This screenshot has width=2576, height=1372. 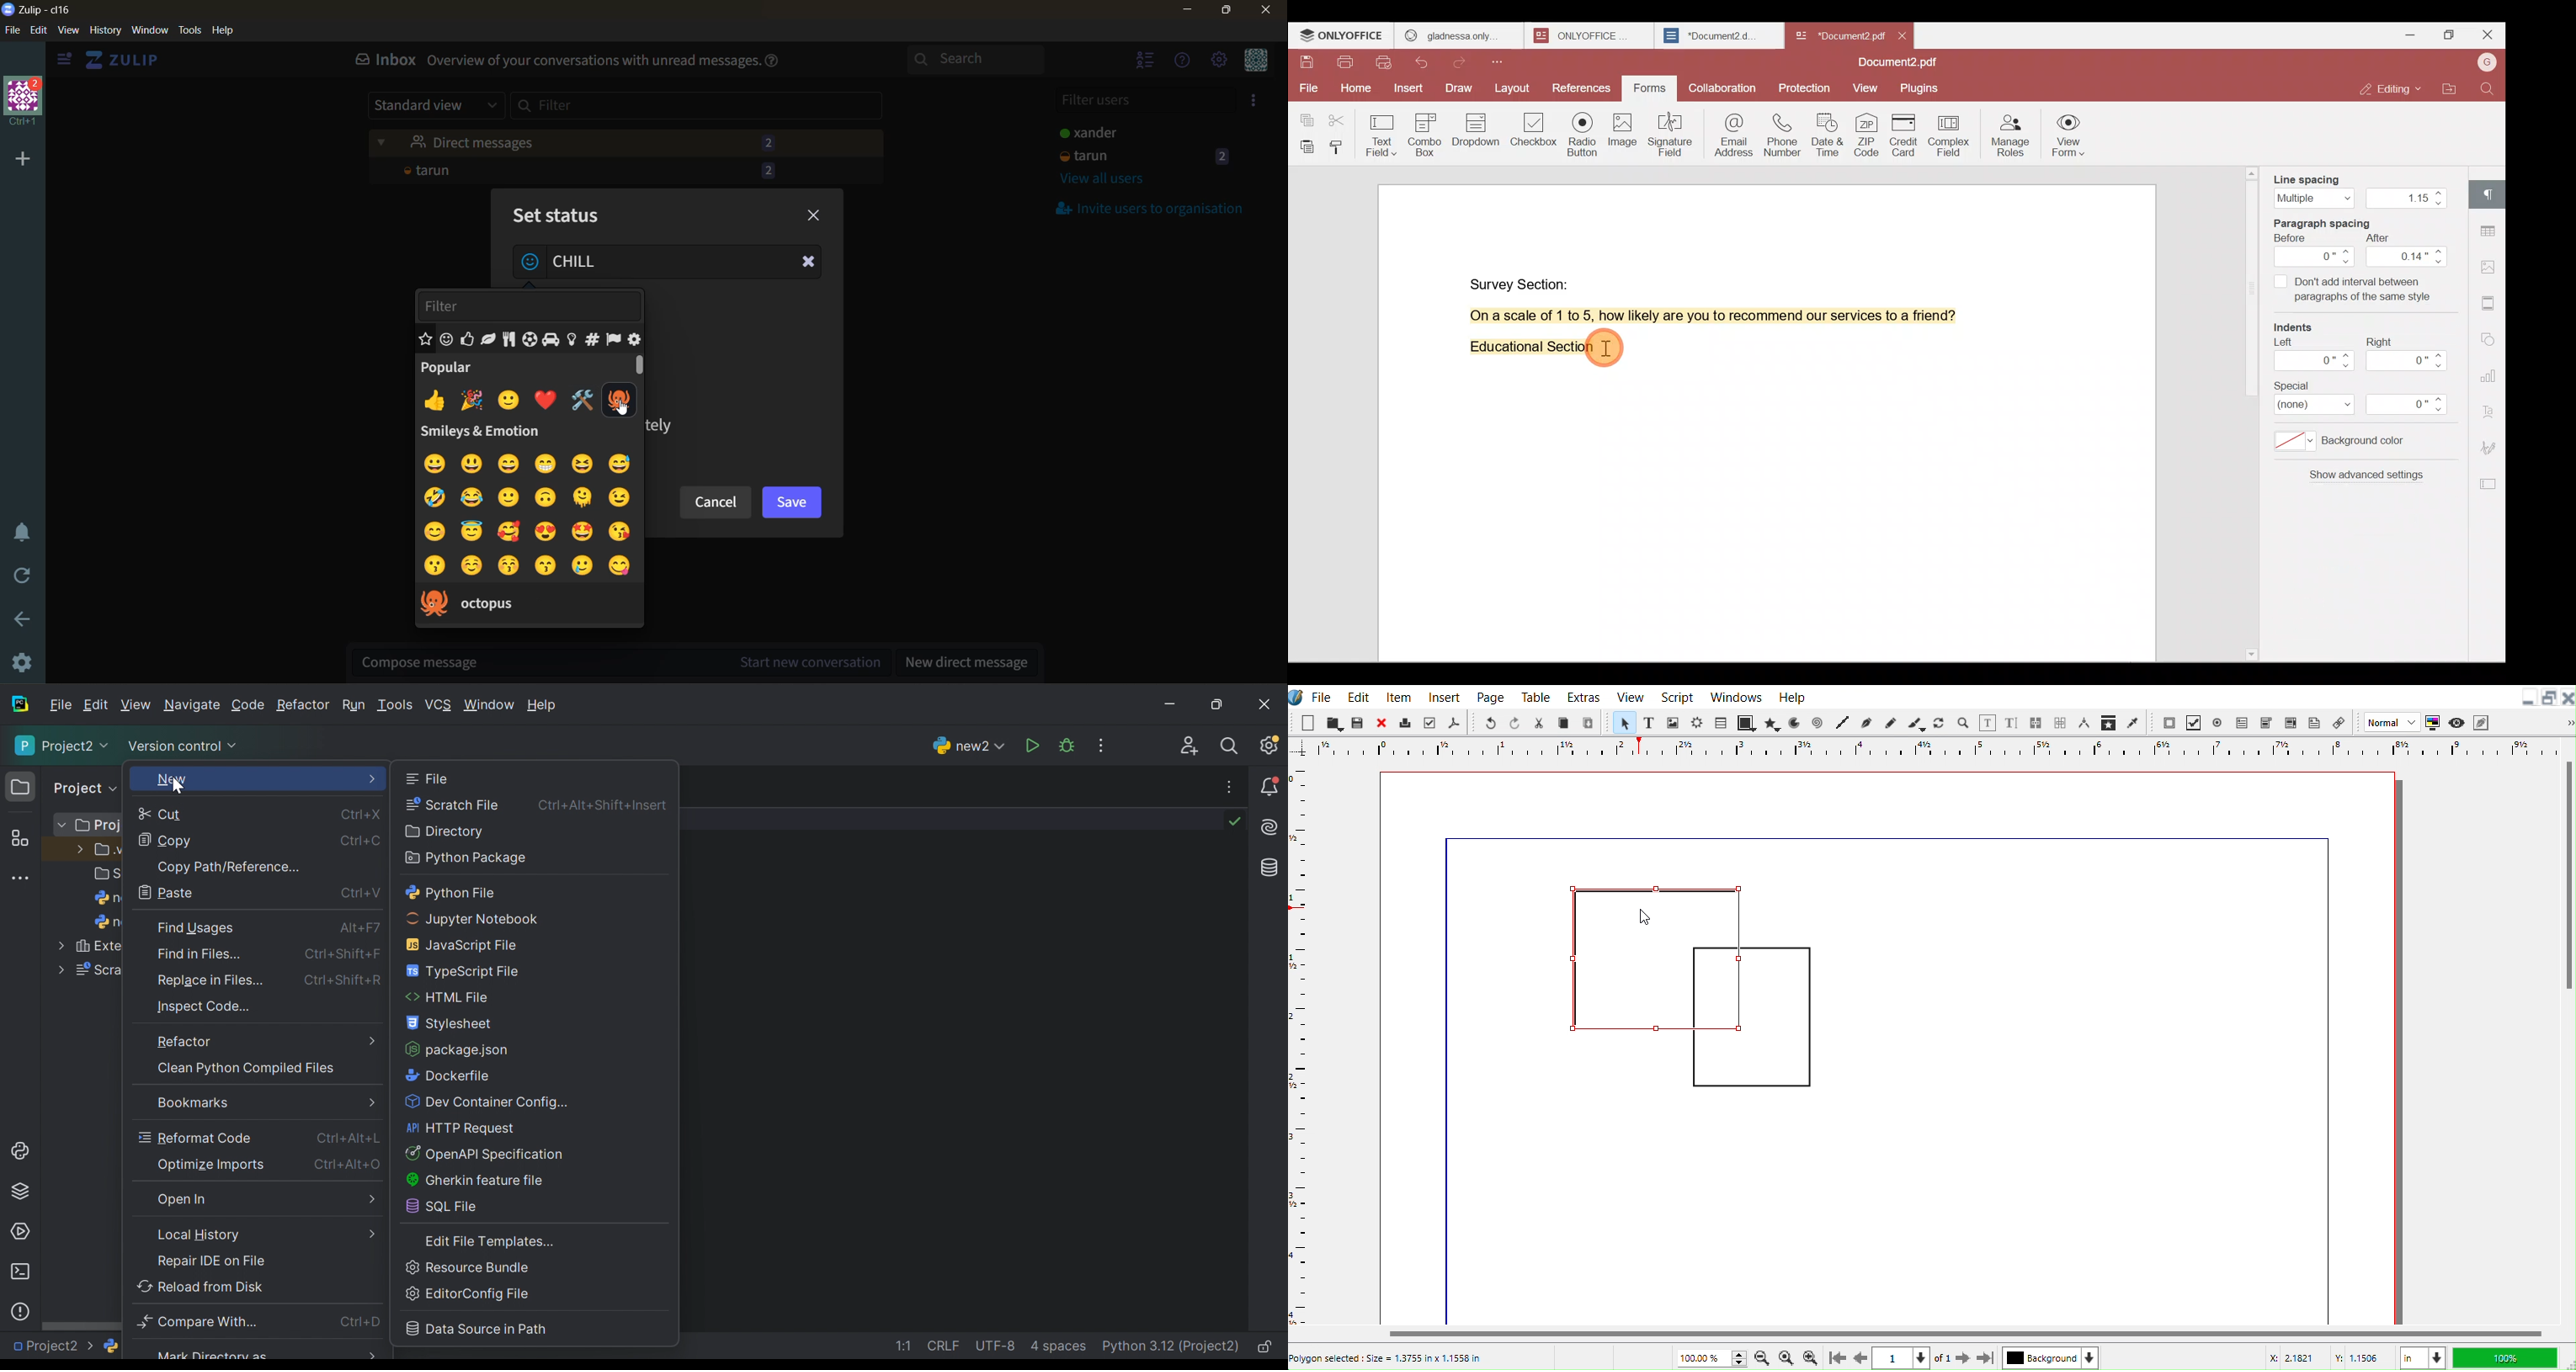 I want to click on Problems, so click(x=22, y=1313).